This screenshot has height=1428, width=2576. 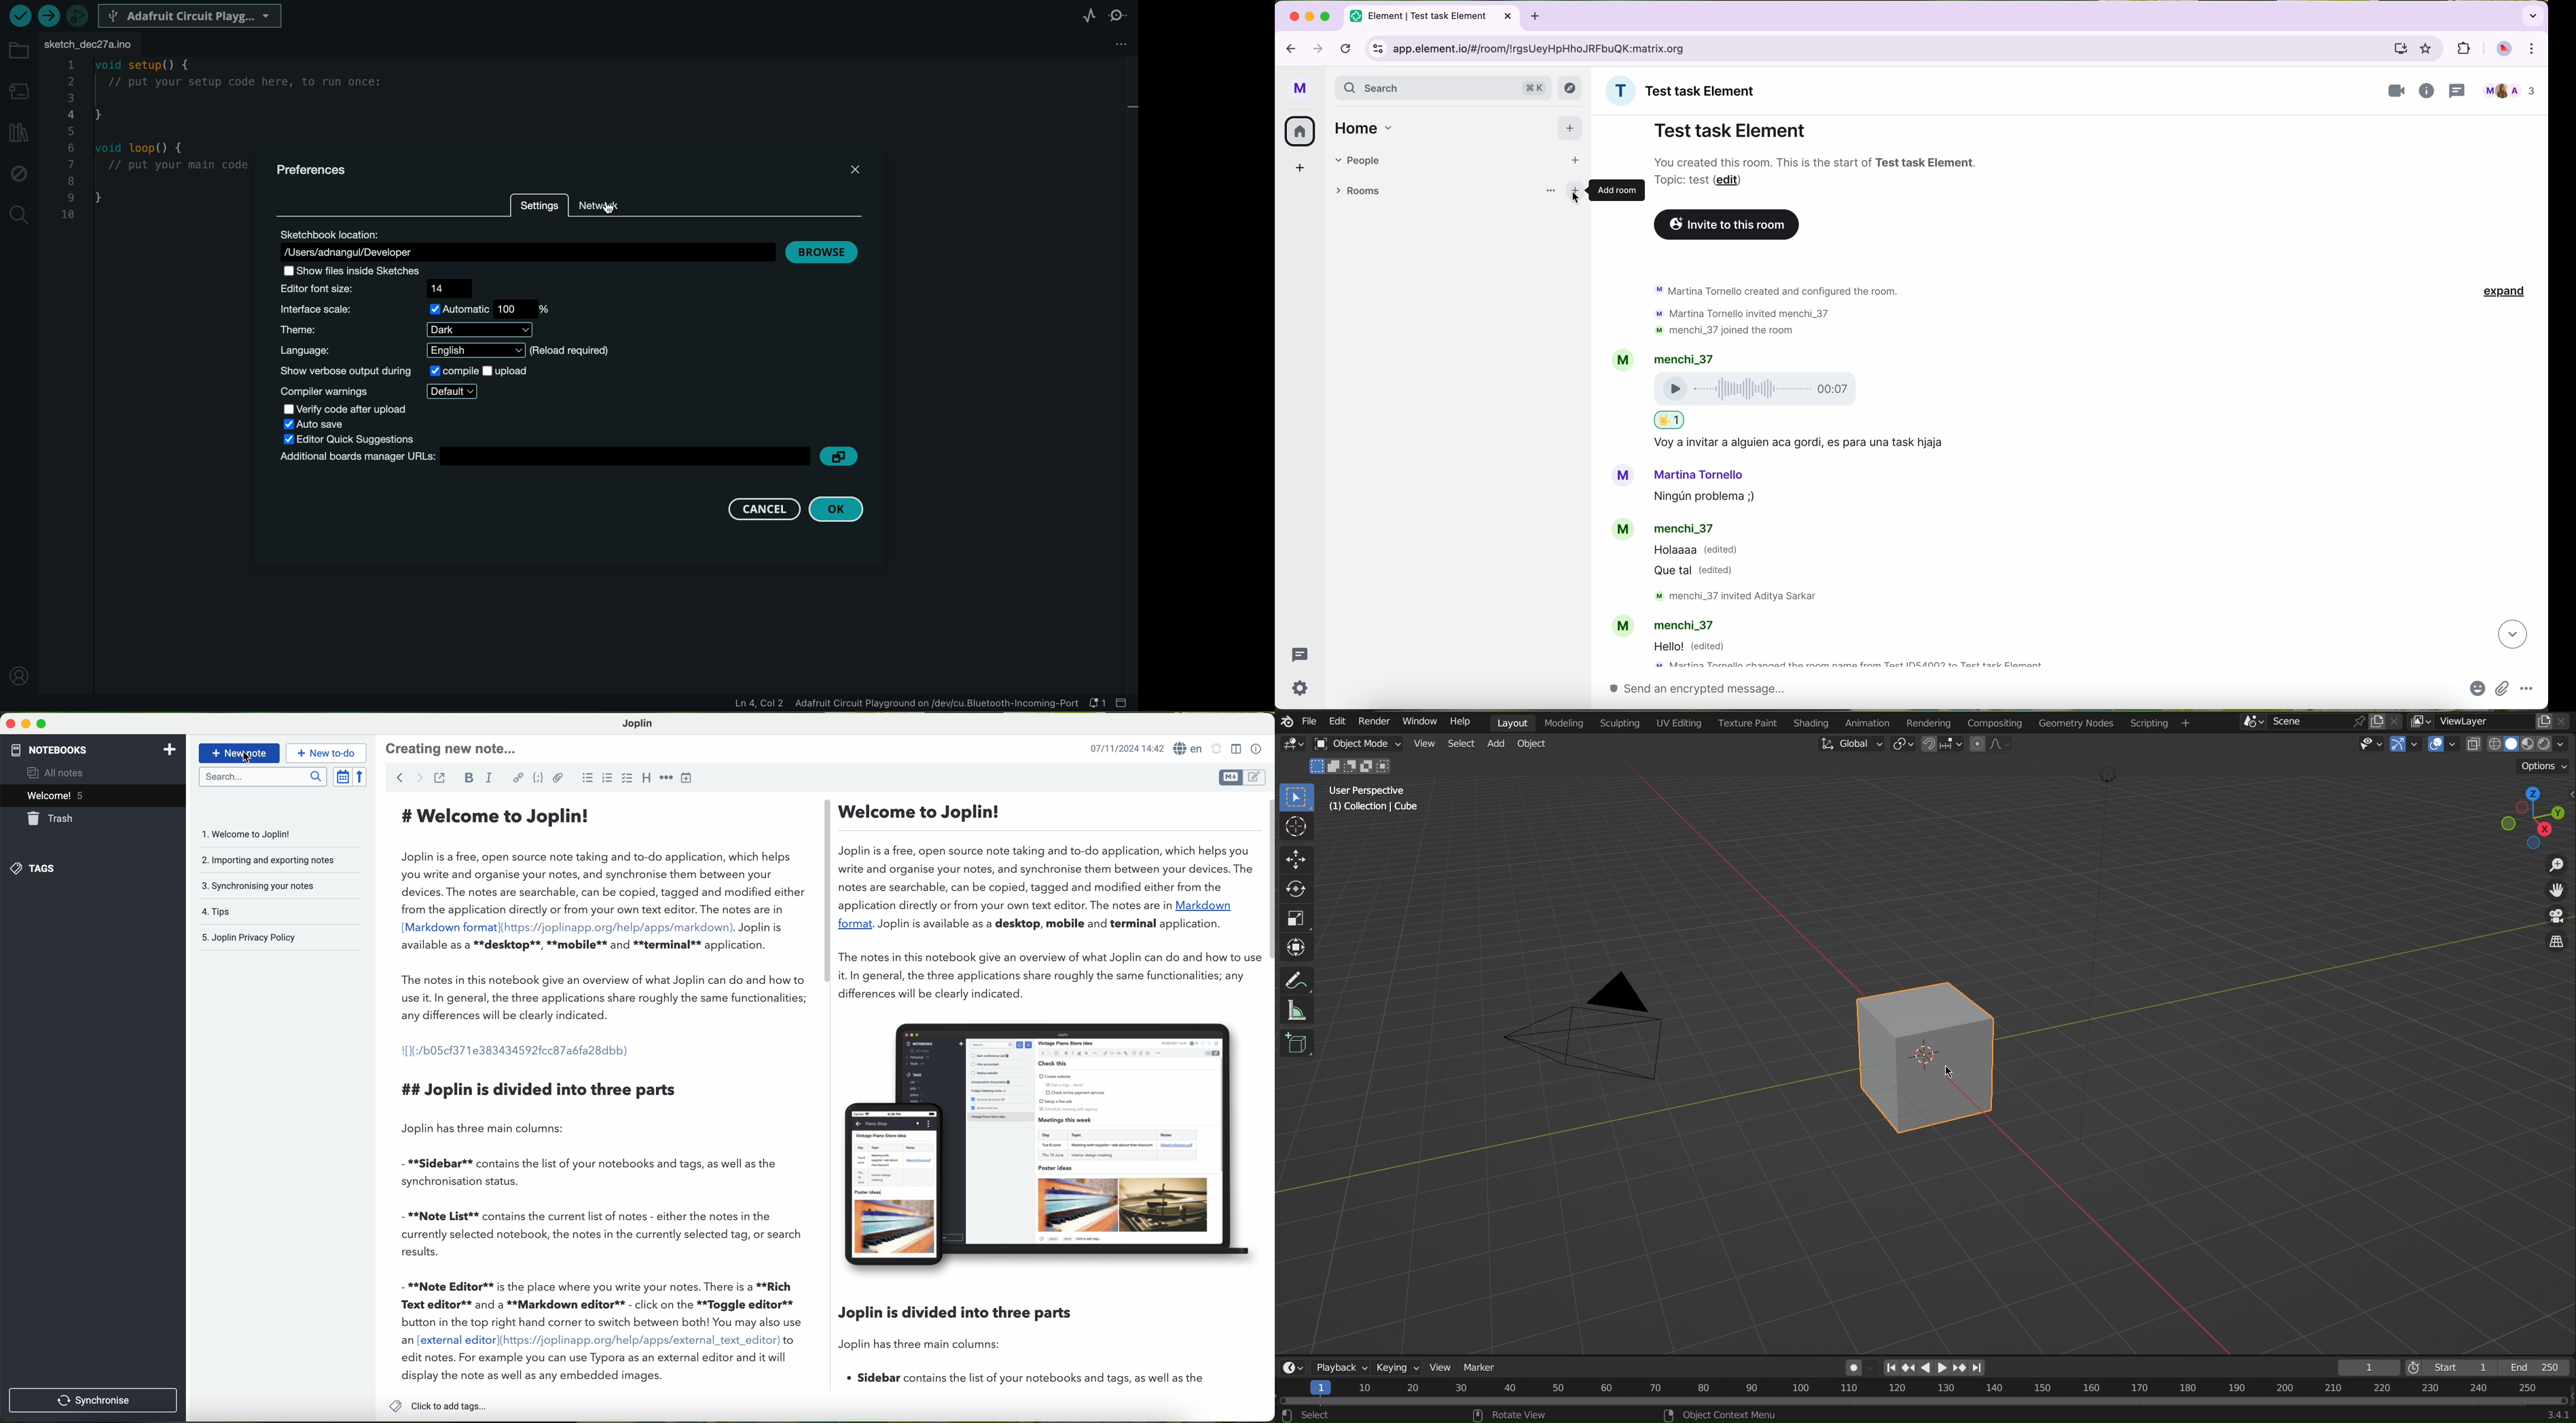 I want to click on notebooks, so click(x=94, y=749).